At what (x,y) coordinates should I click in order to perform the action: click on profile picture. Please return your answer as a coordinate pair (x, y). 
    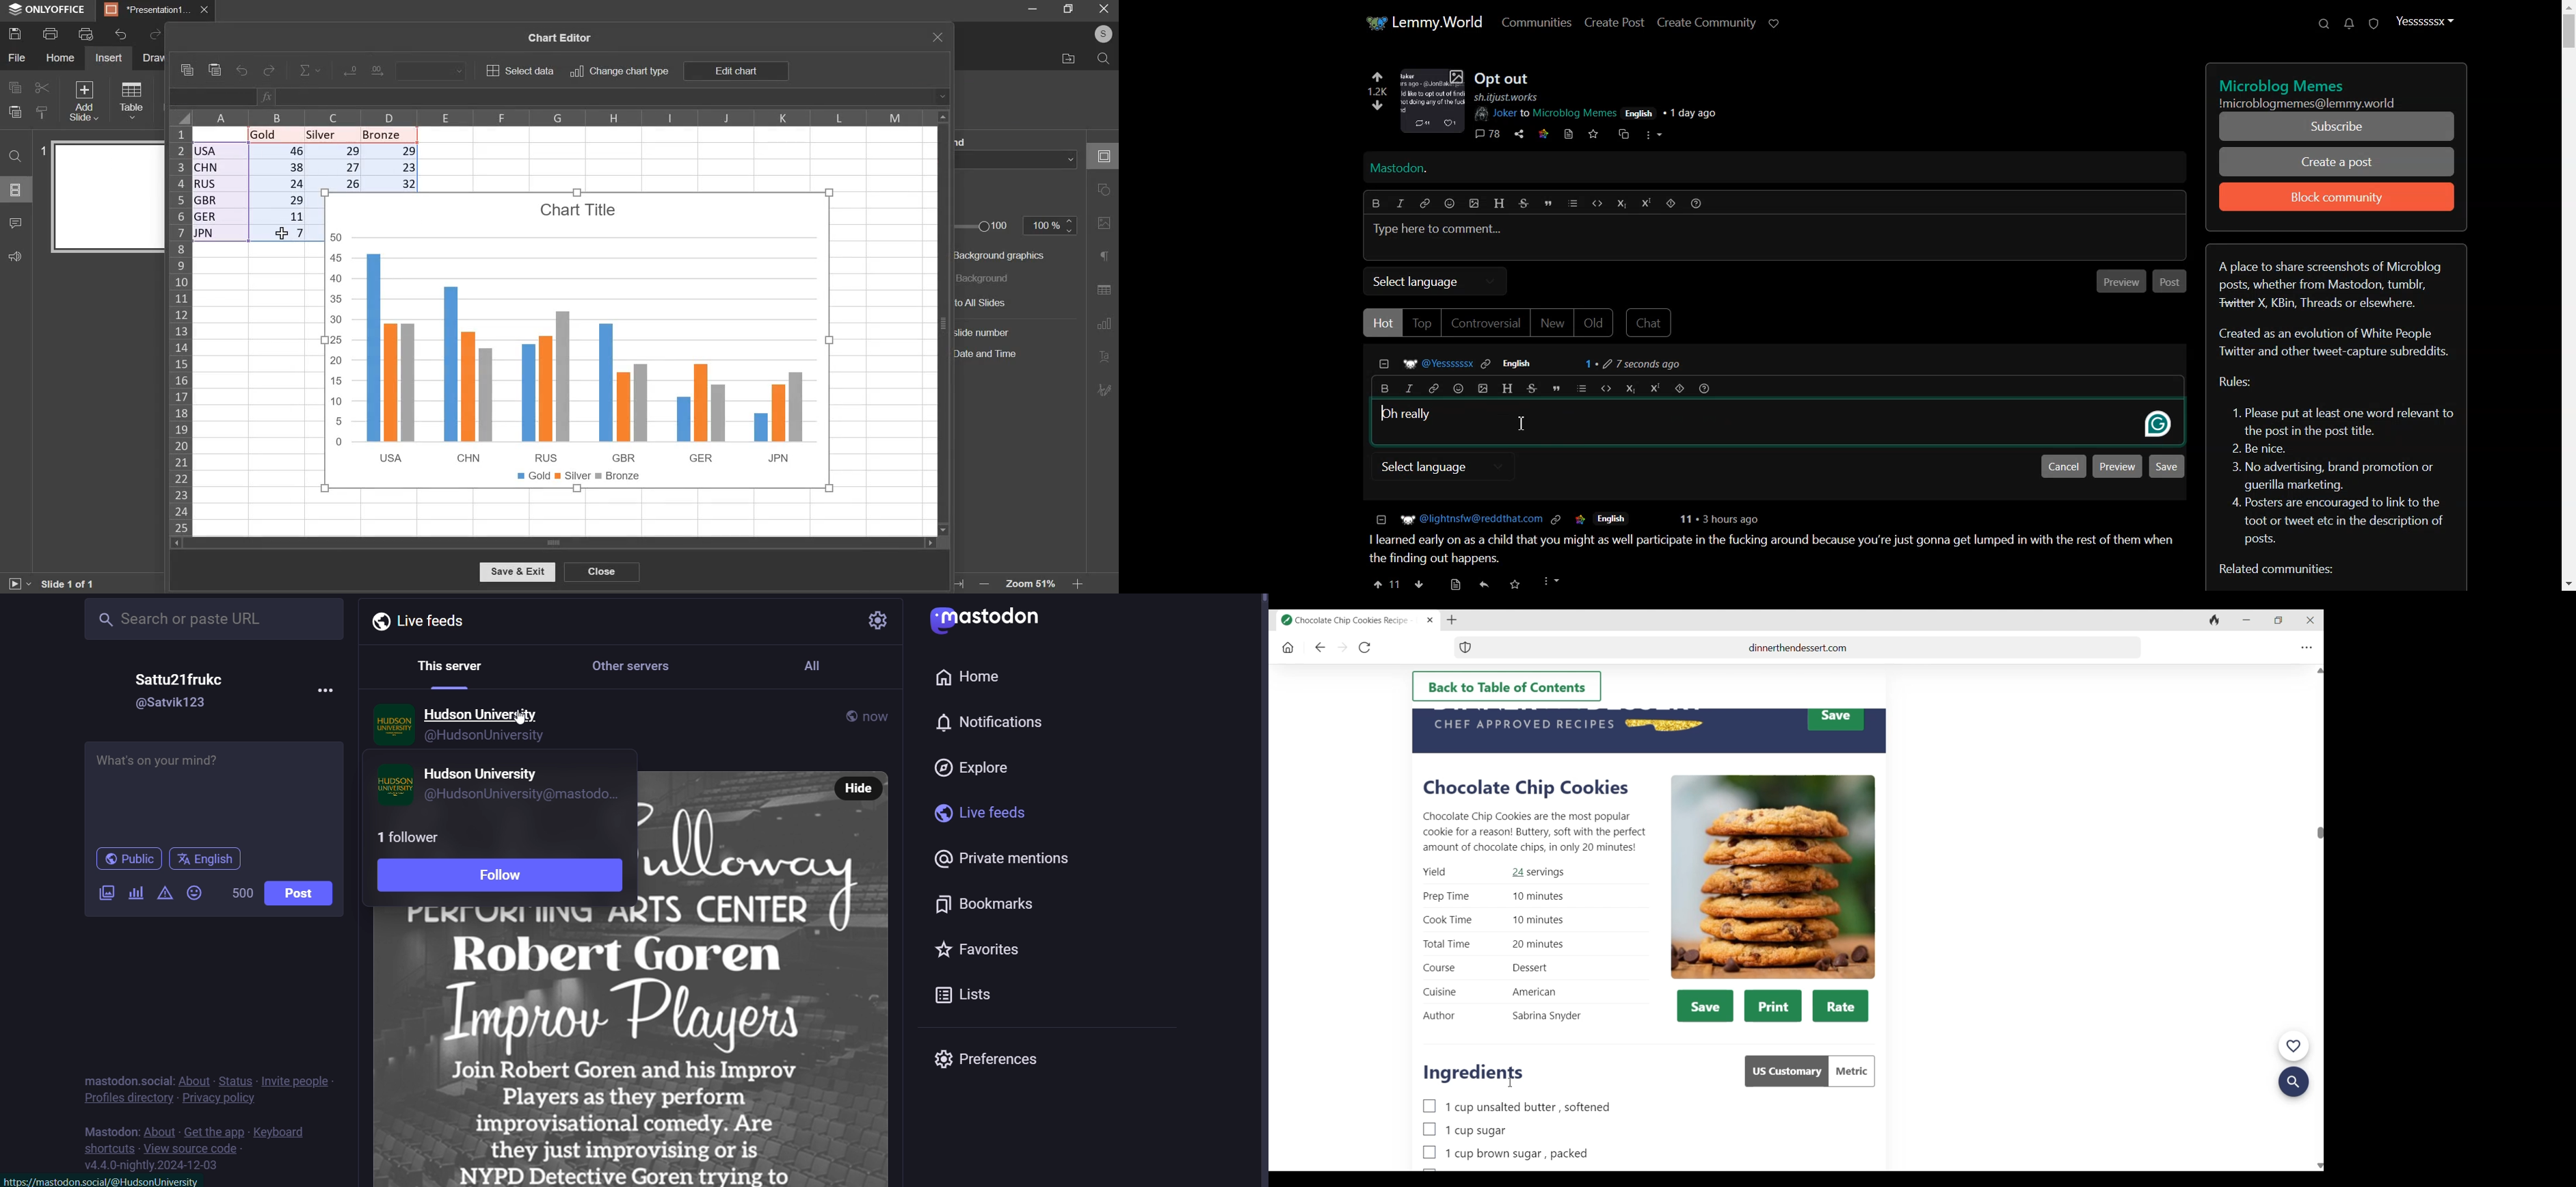
    Looking at the image, I should click on (393, 786).